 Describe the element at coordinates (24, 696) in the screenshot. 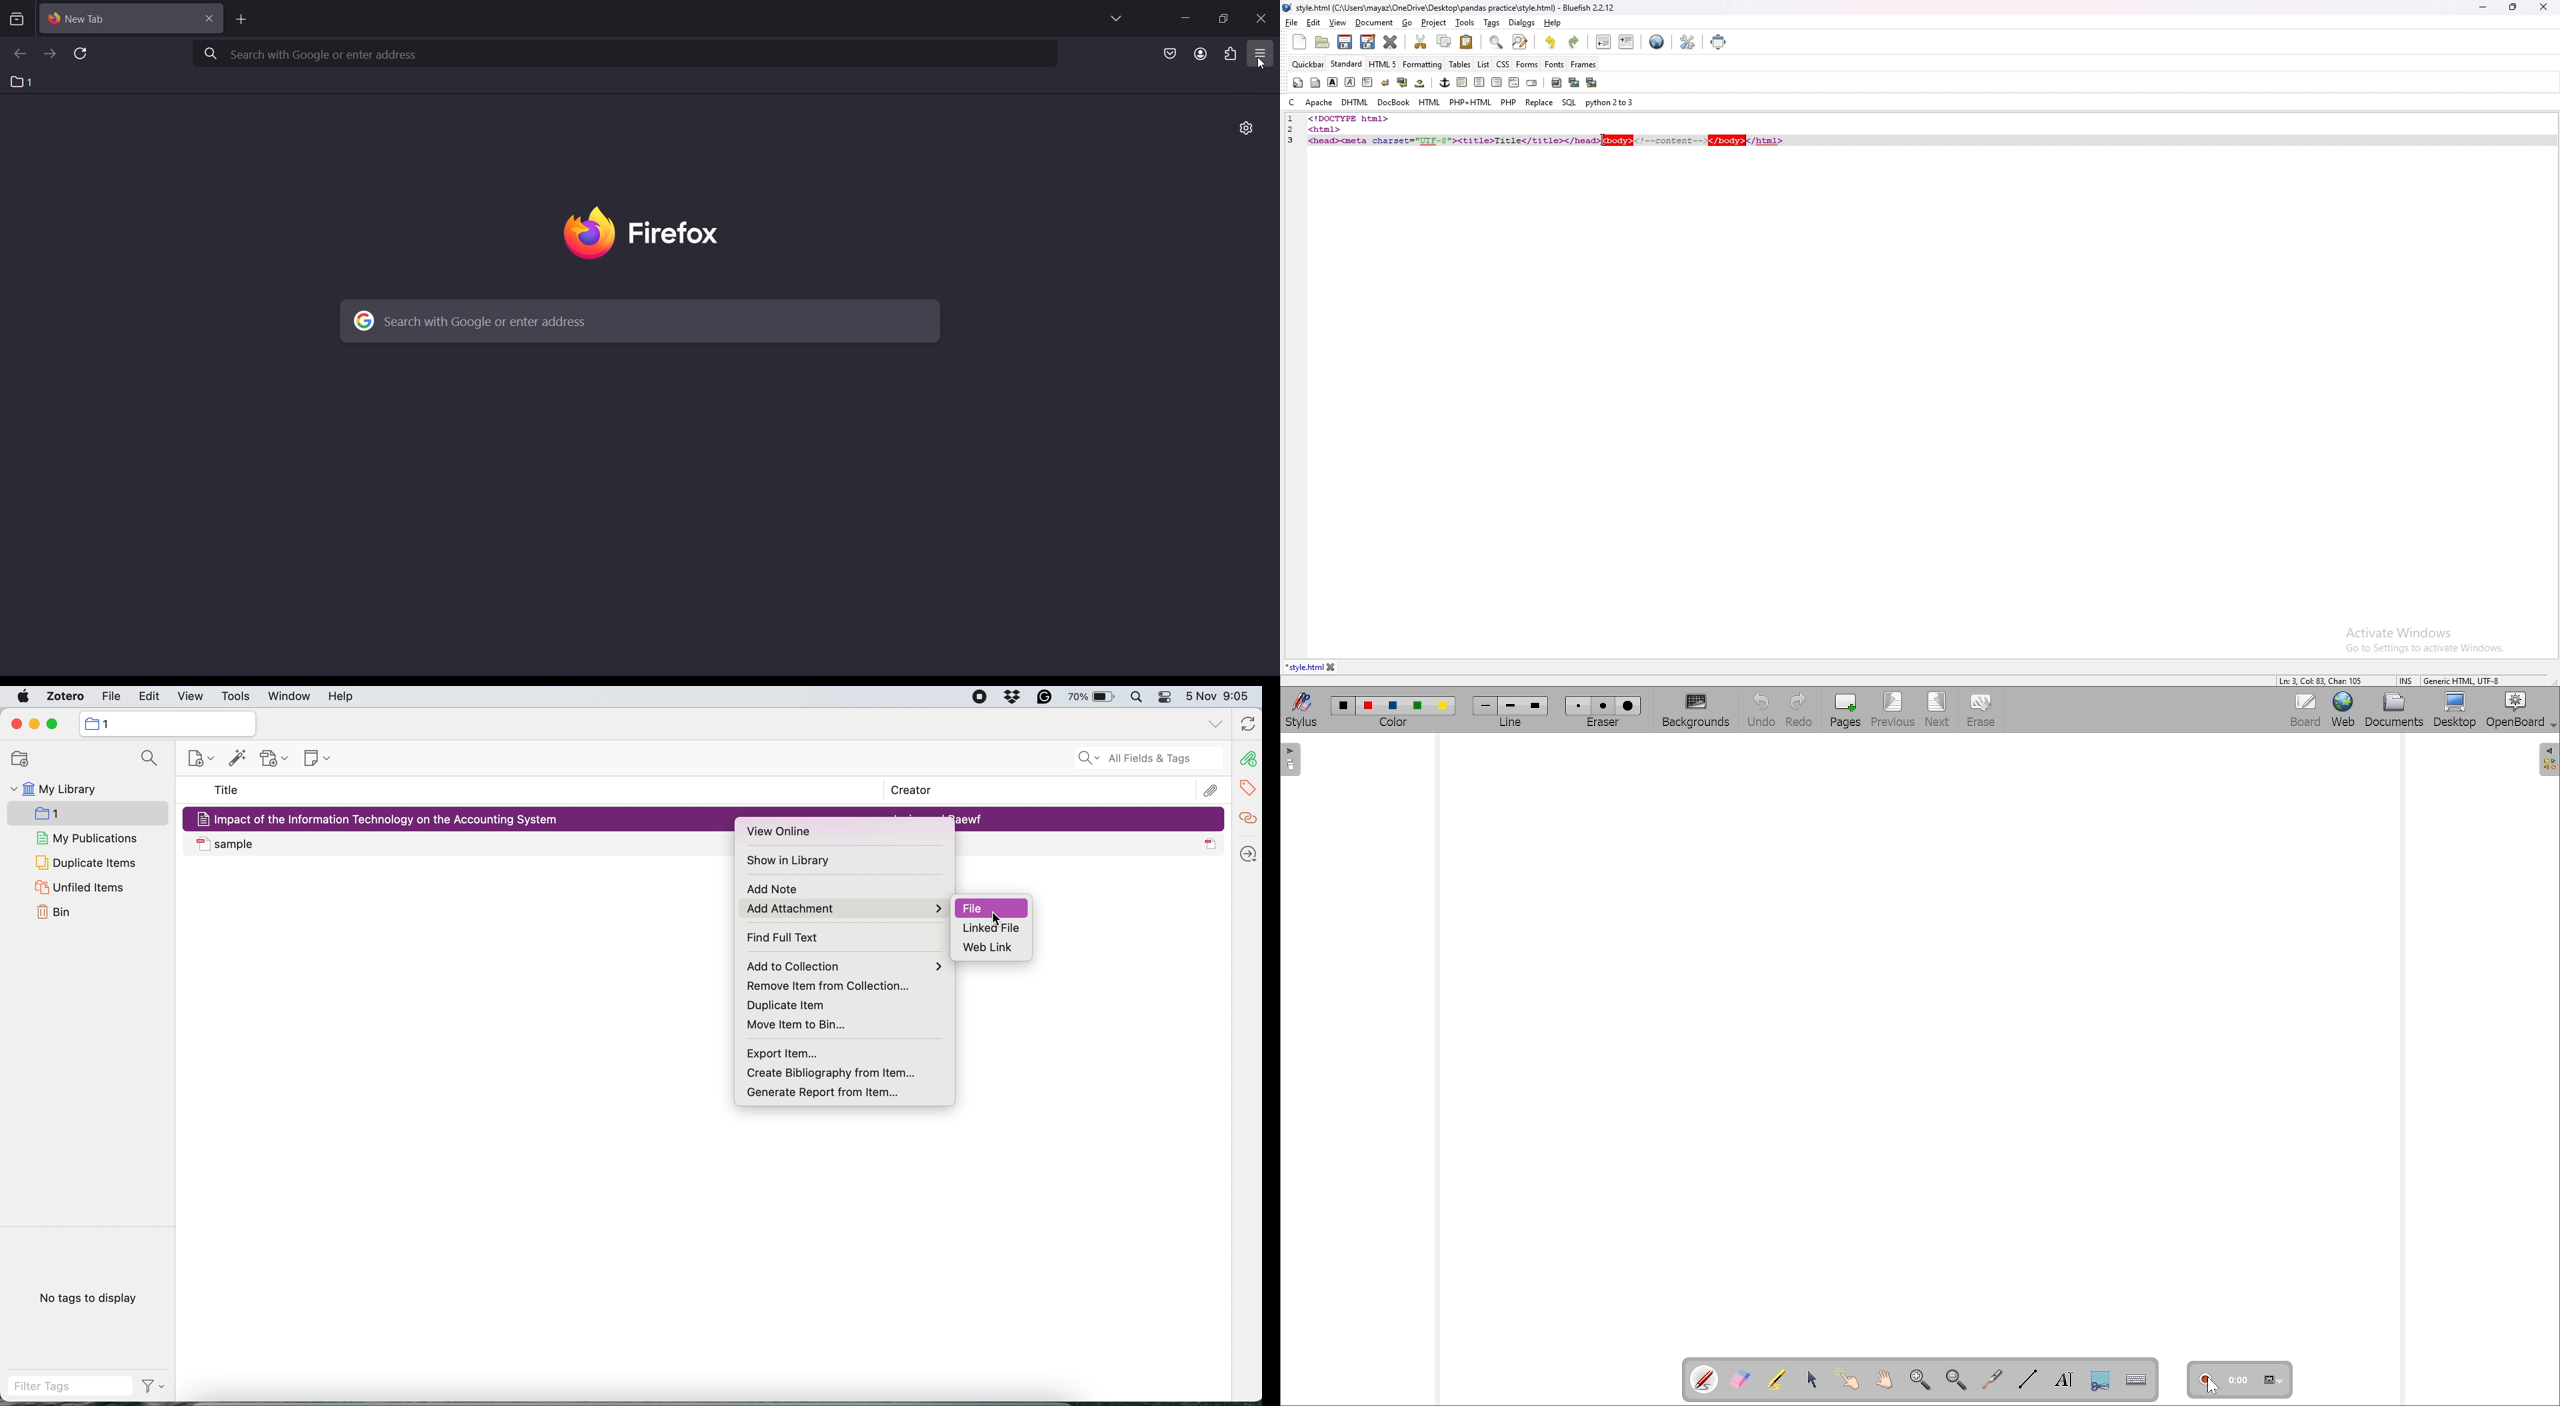

I see `system logo` at that location.